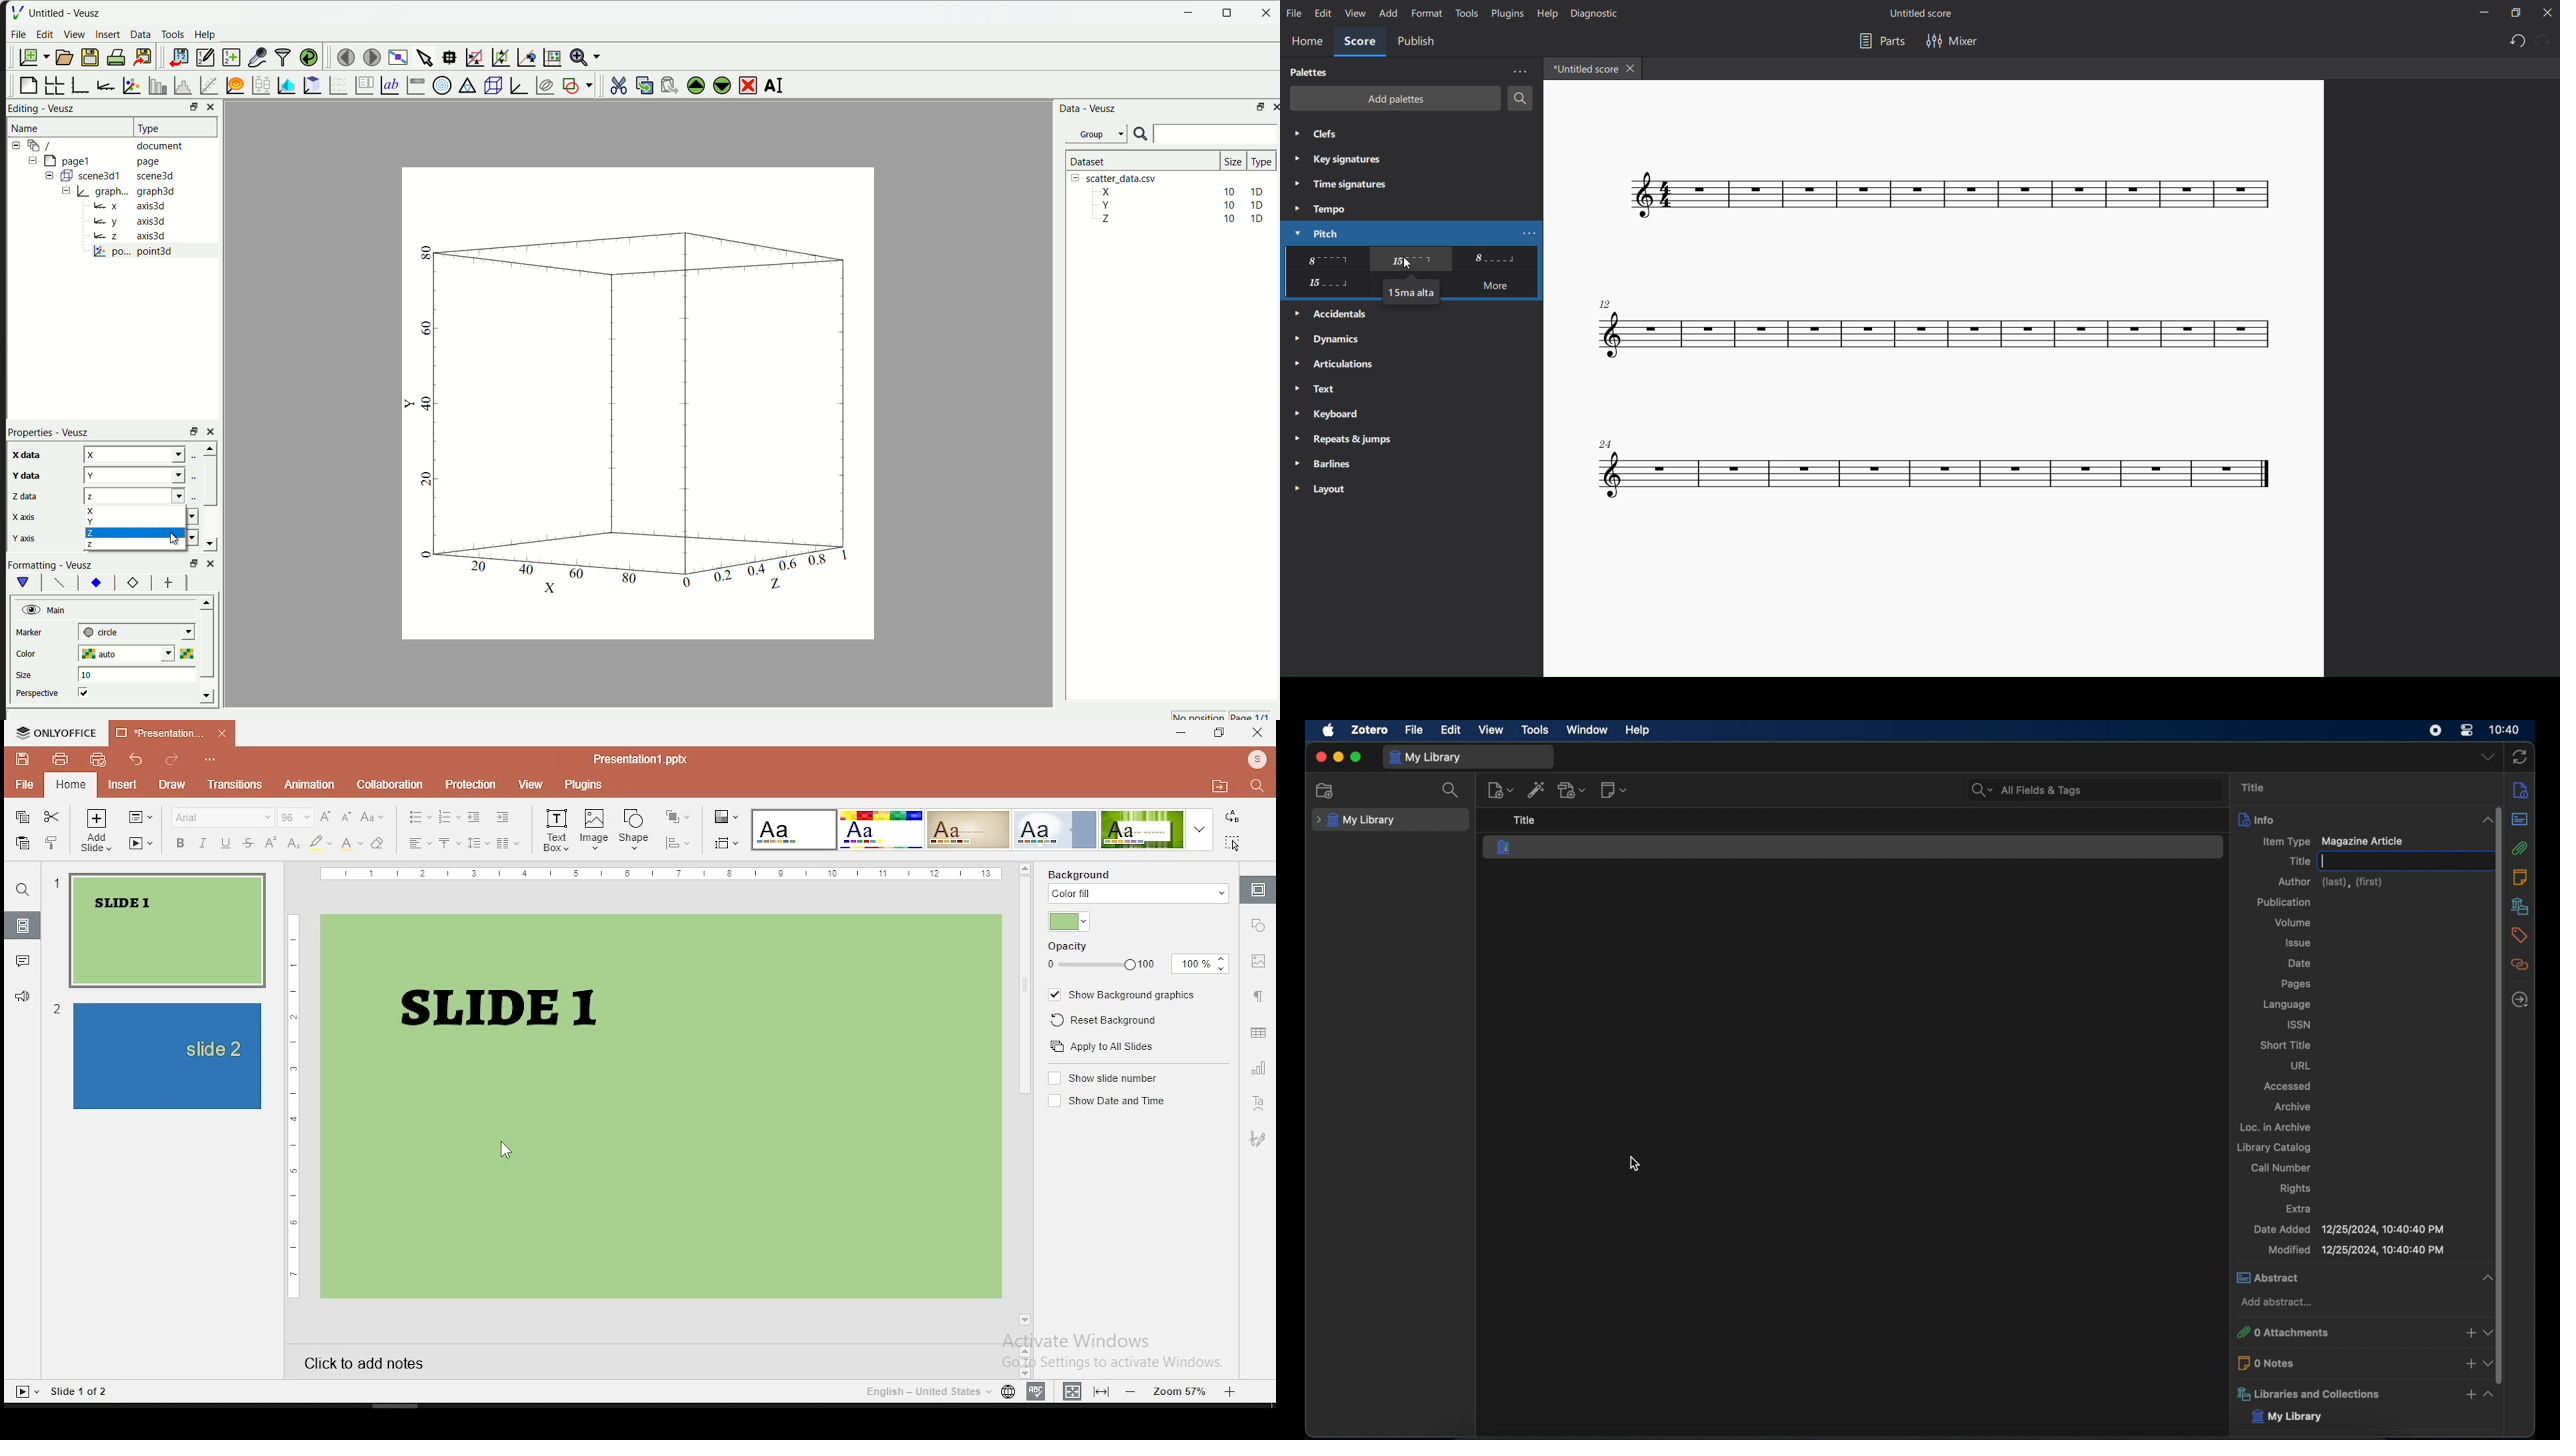 The height and width of the screenshot is (1456, 2576). What do you see at coordinates (149, 453) in the screenshot?
I see `z` at bounding box center [149, 453].